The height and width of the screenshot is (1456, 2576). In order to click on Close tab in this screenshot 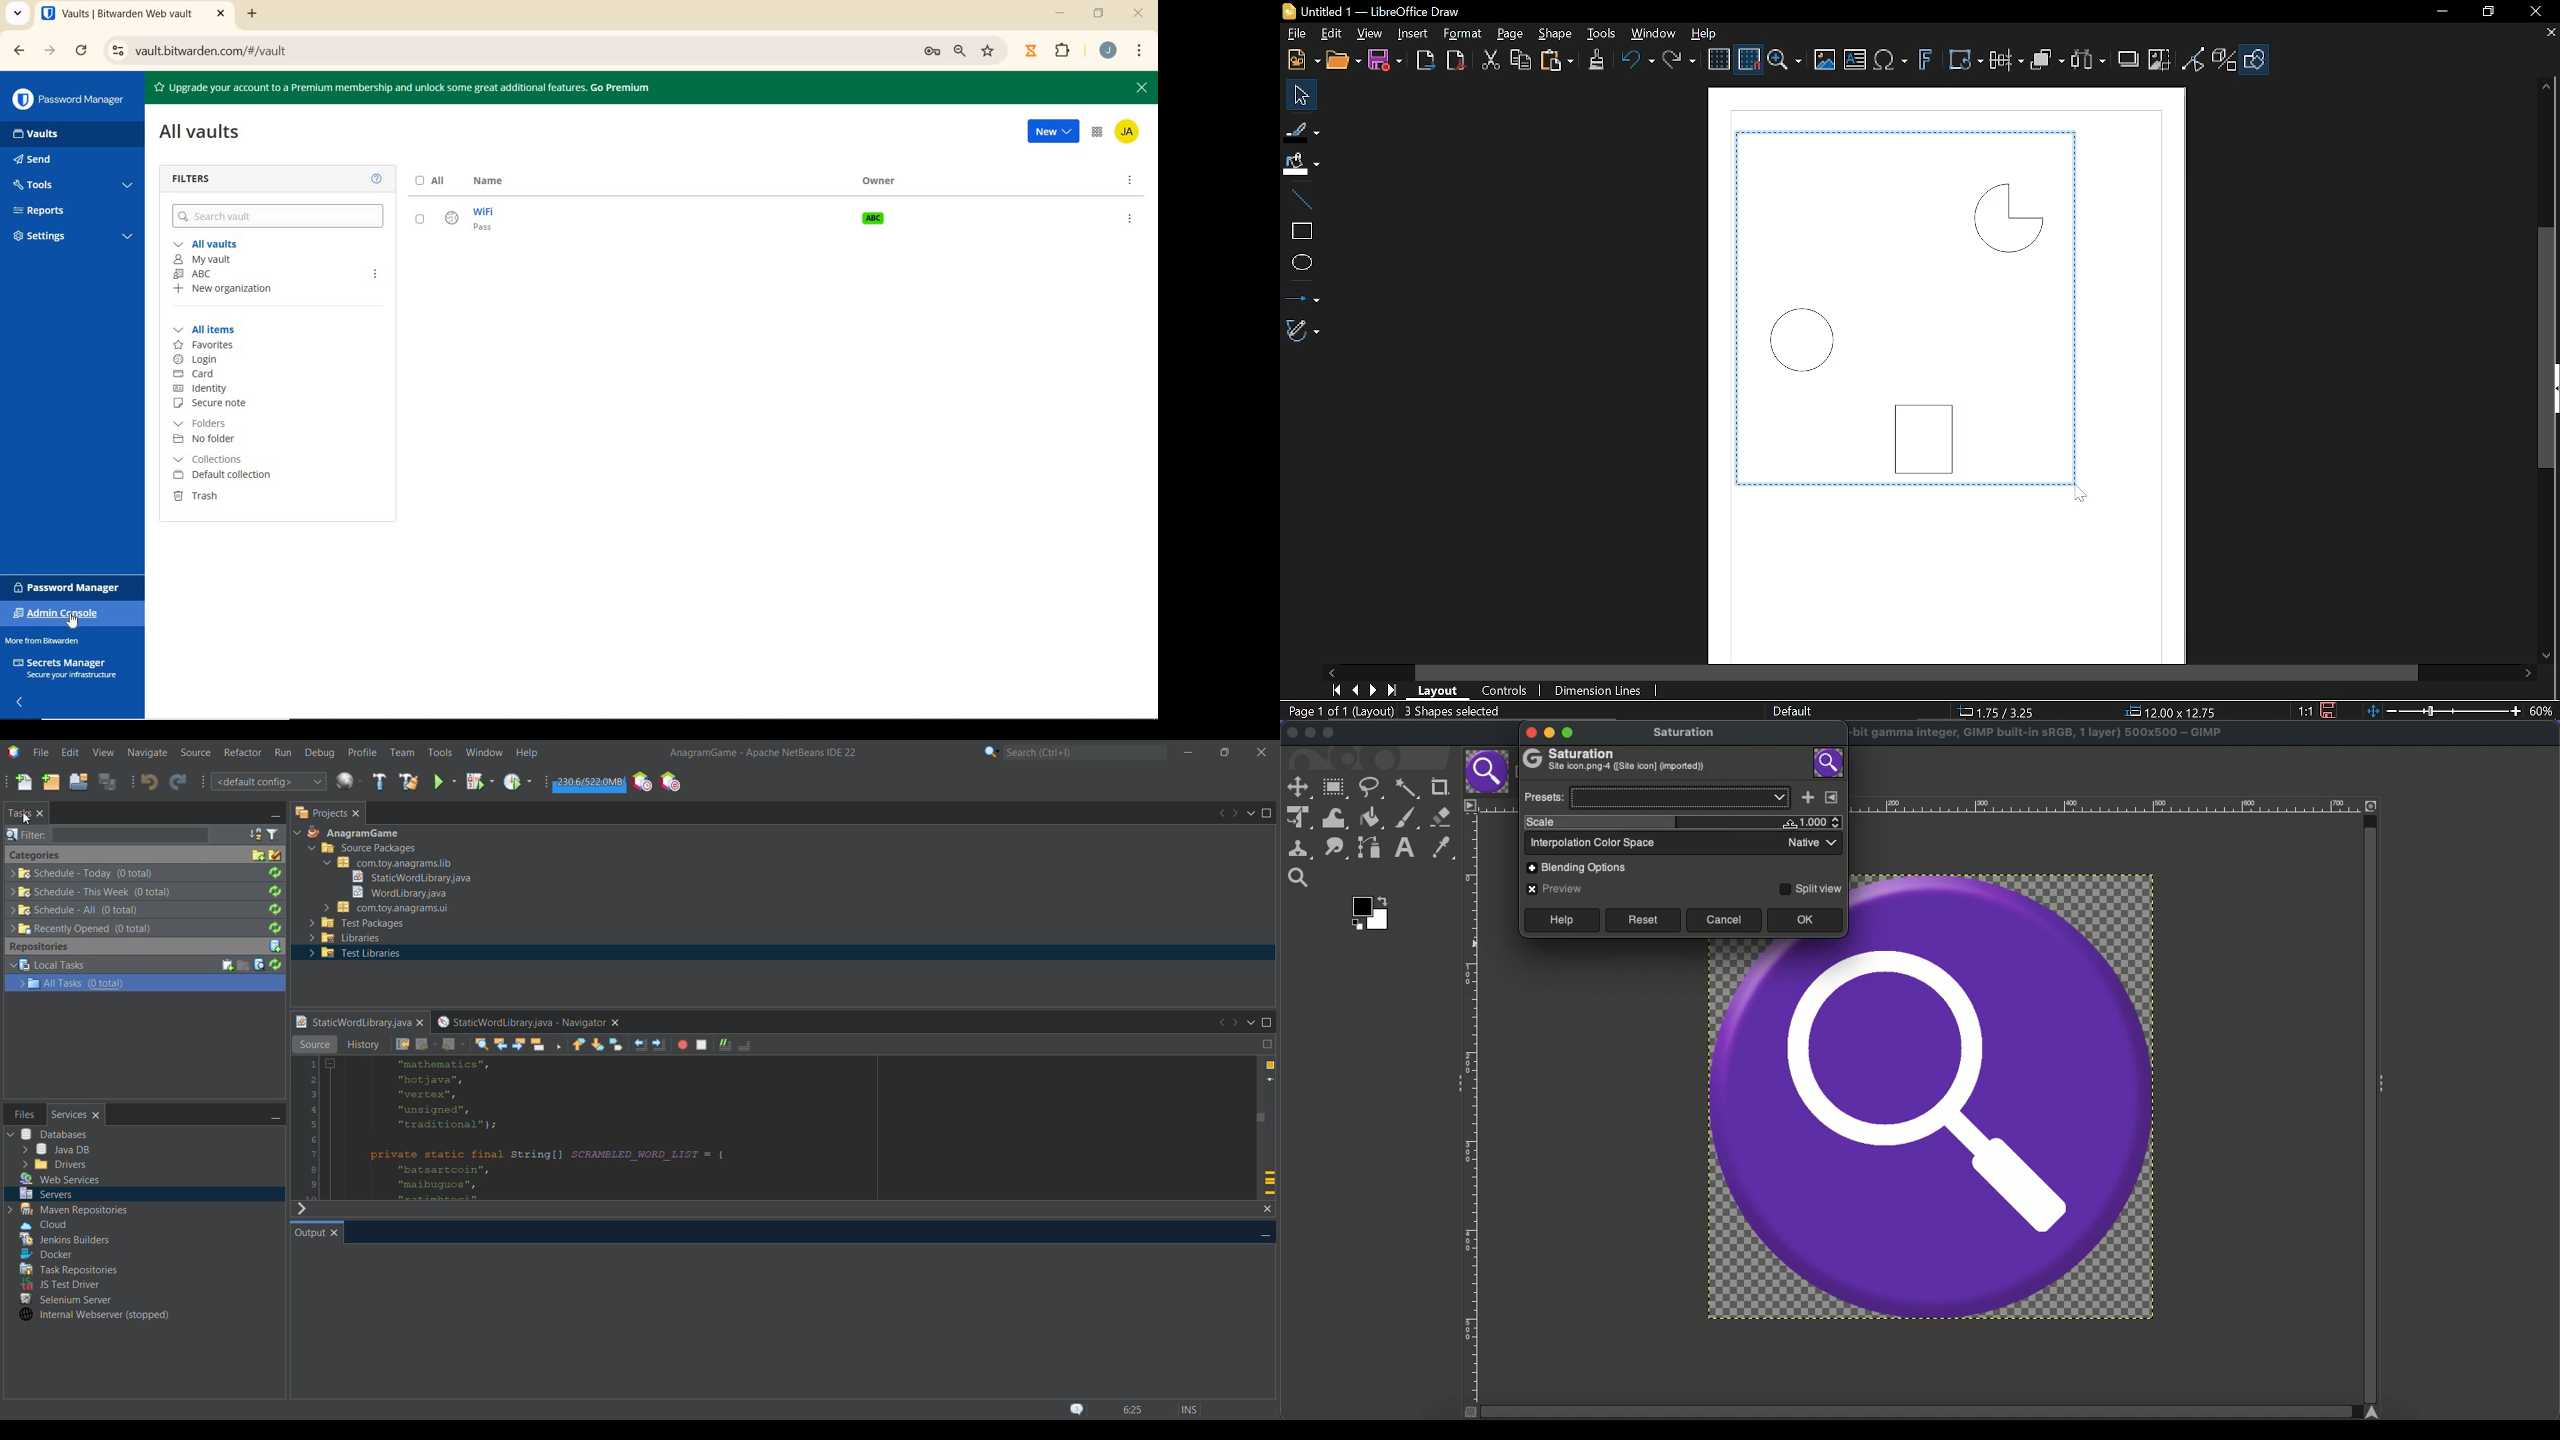, I will do `click(2567, 34)`.